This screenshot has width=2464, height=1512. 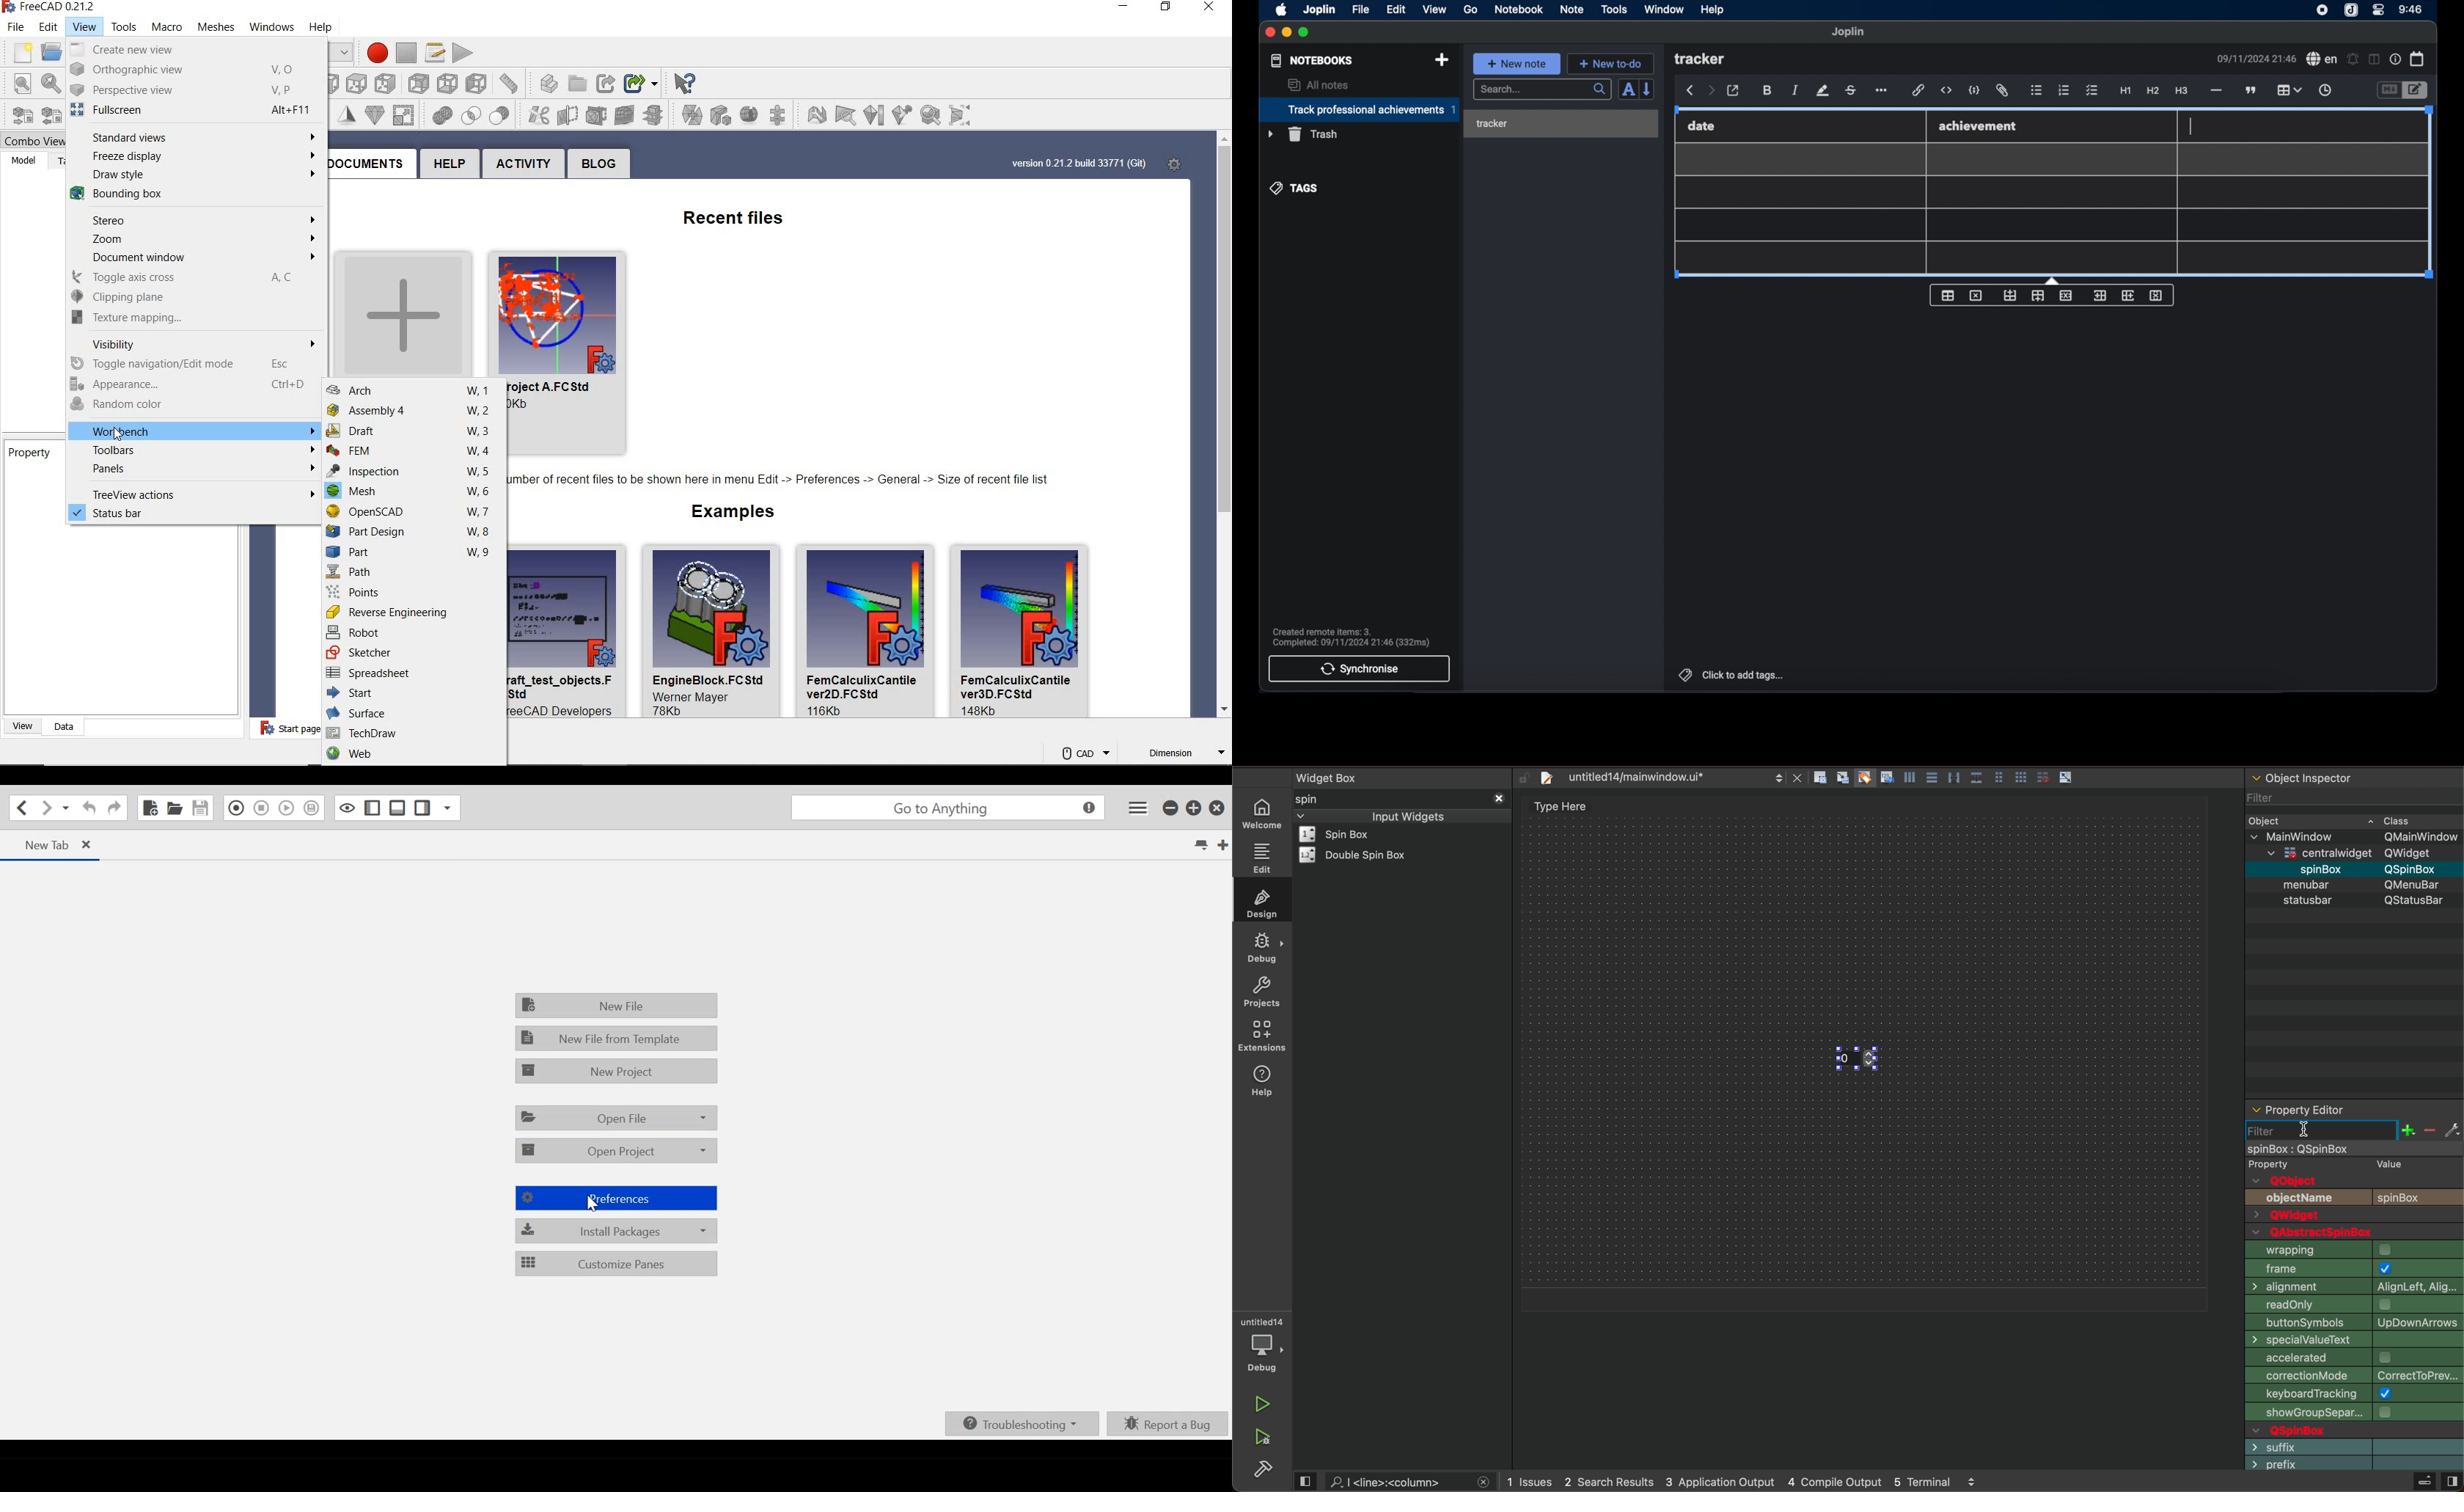 What do you see at coordinates (29, 455) in the screenshot?
I see `property` at bounding box center [29, 455].